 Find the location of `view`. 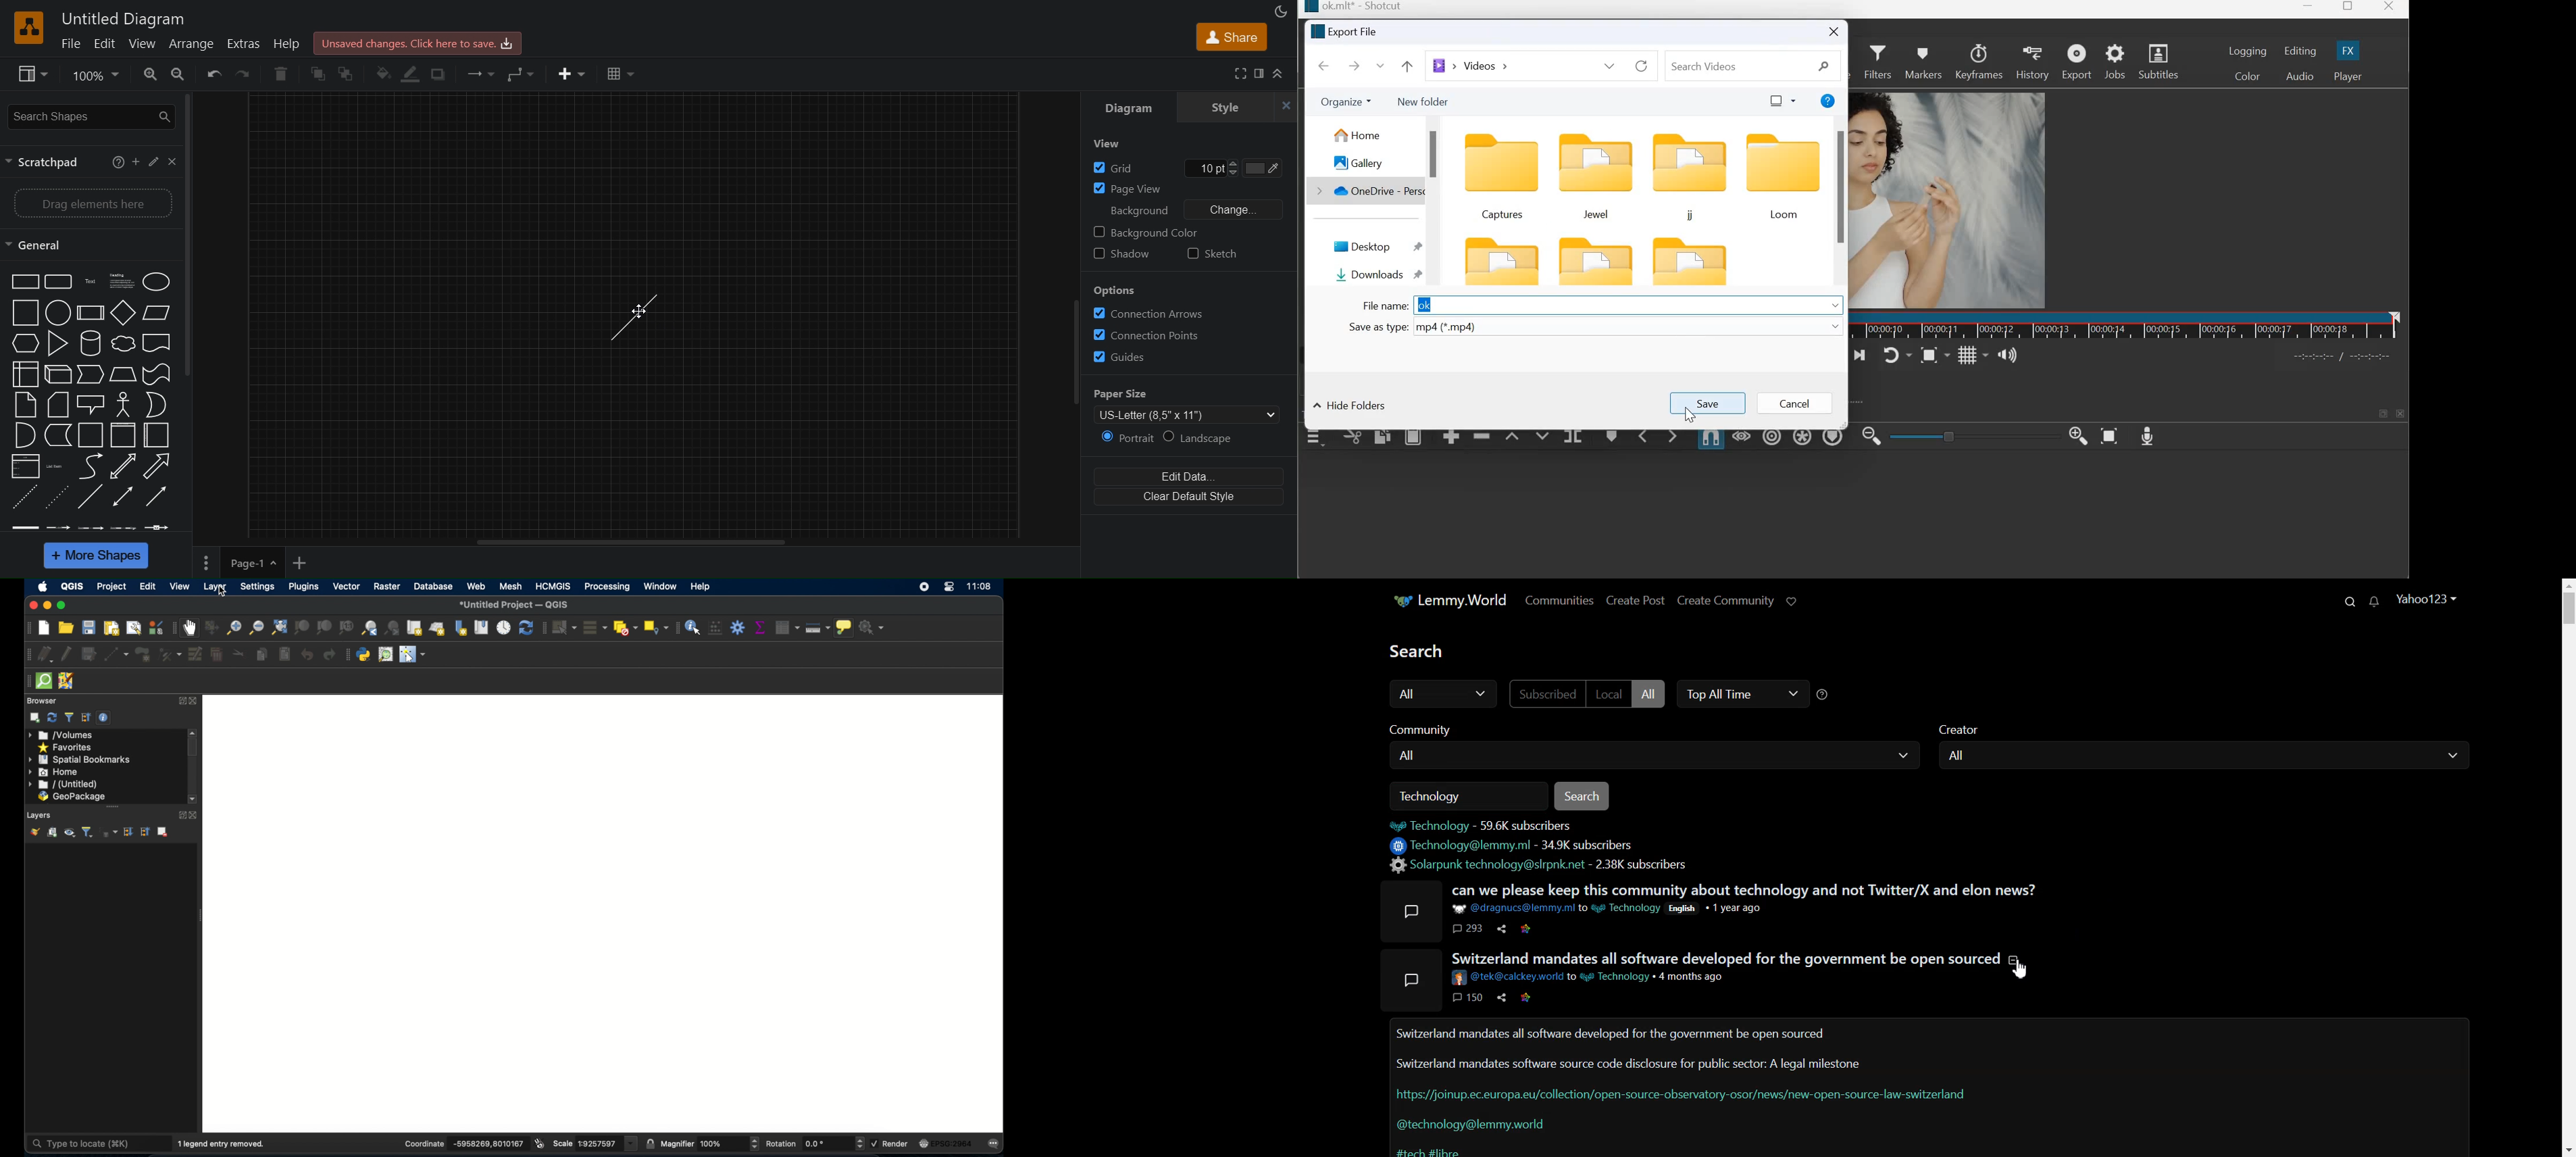

view is located at coordinates (1113, 145).